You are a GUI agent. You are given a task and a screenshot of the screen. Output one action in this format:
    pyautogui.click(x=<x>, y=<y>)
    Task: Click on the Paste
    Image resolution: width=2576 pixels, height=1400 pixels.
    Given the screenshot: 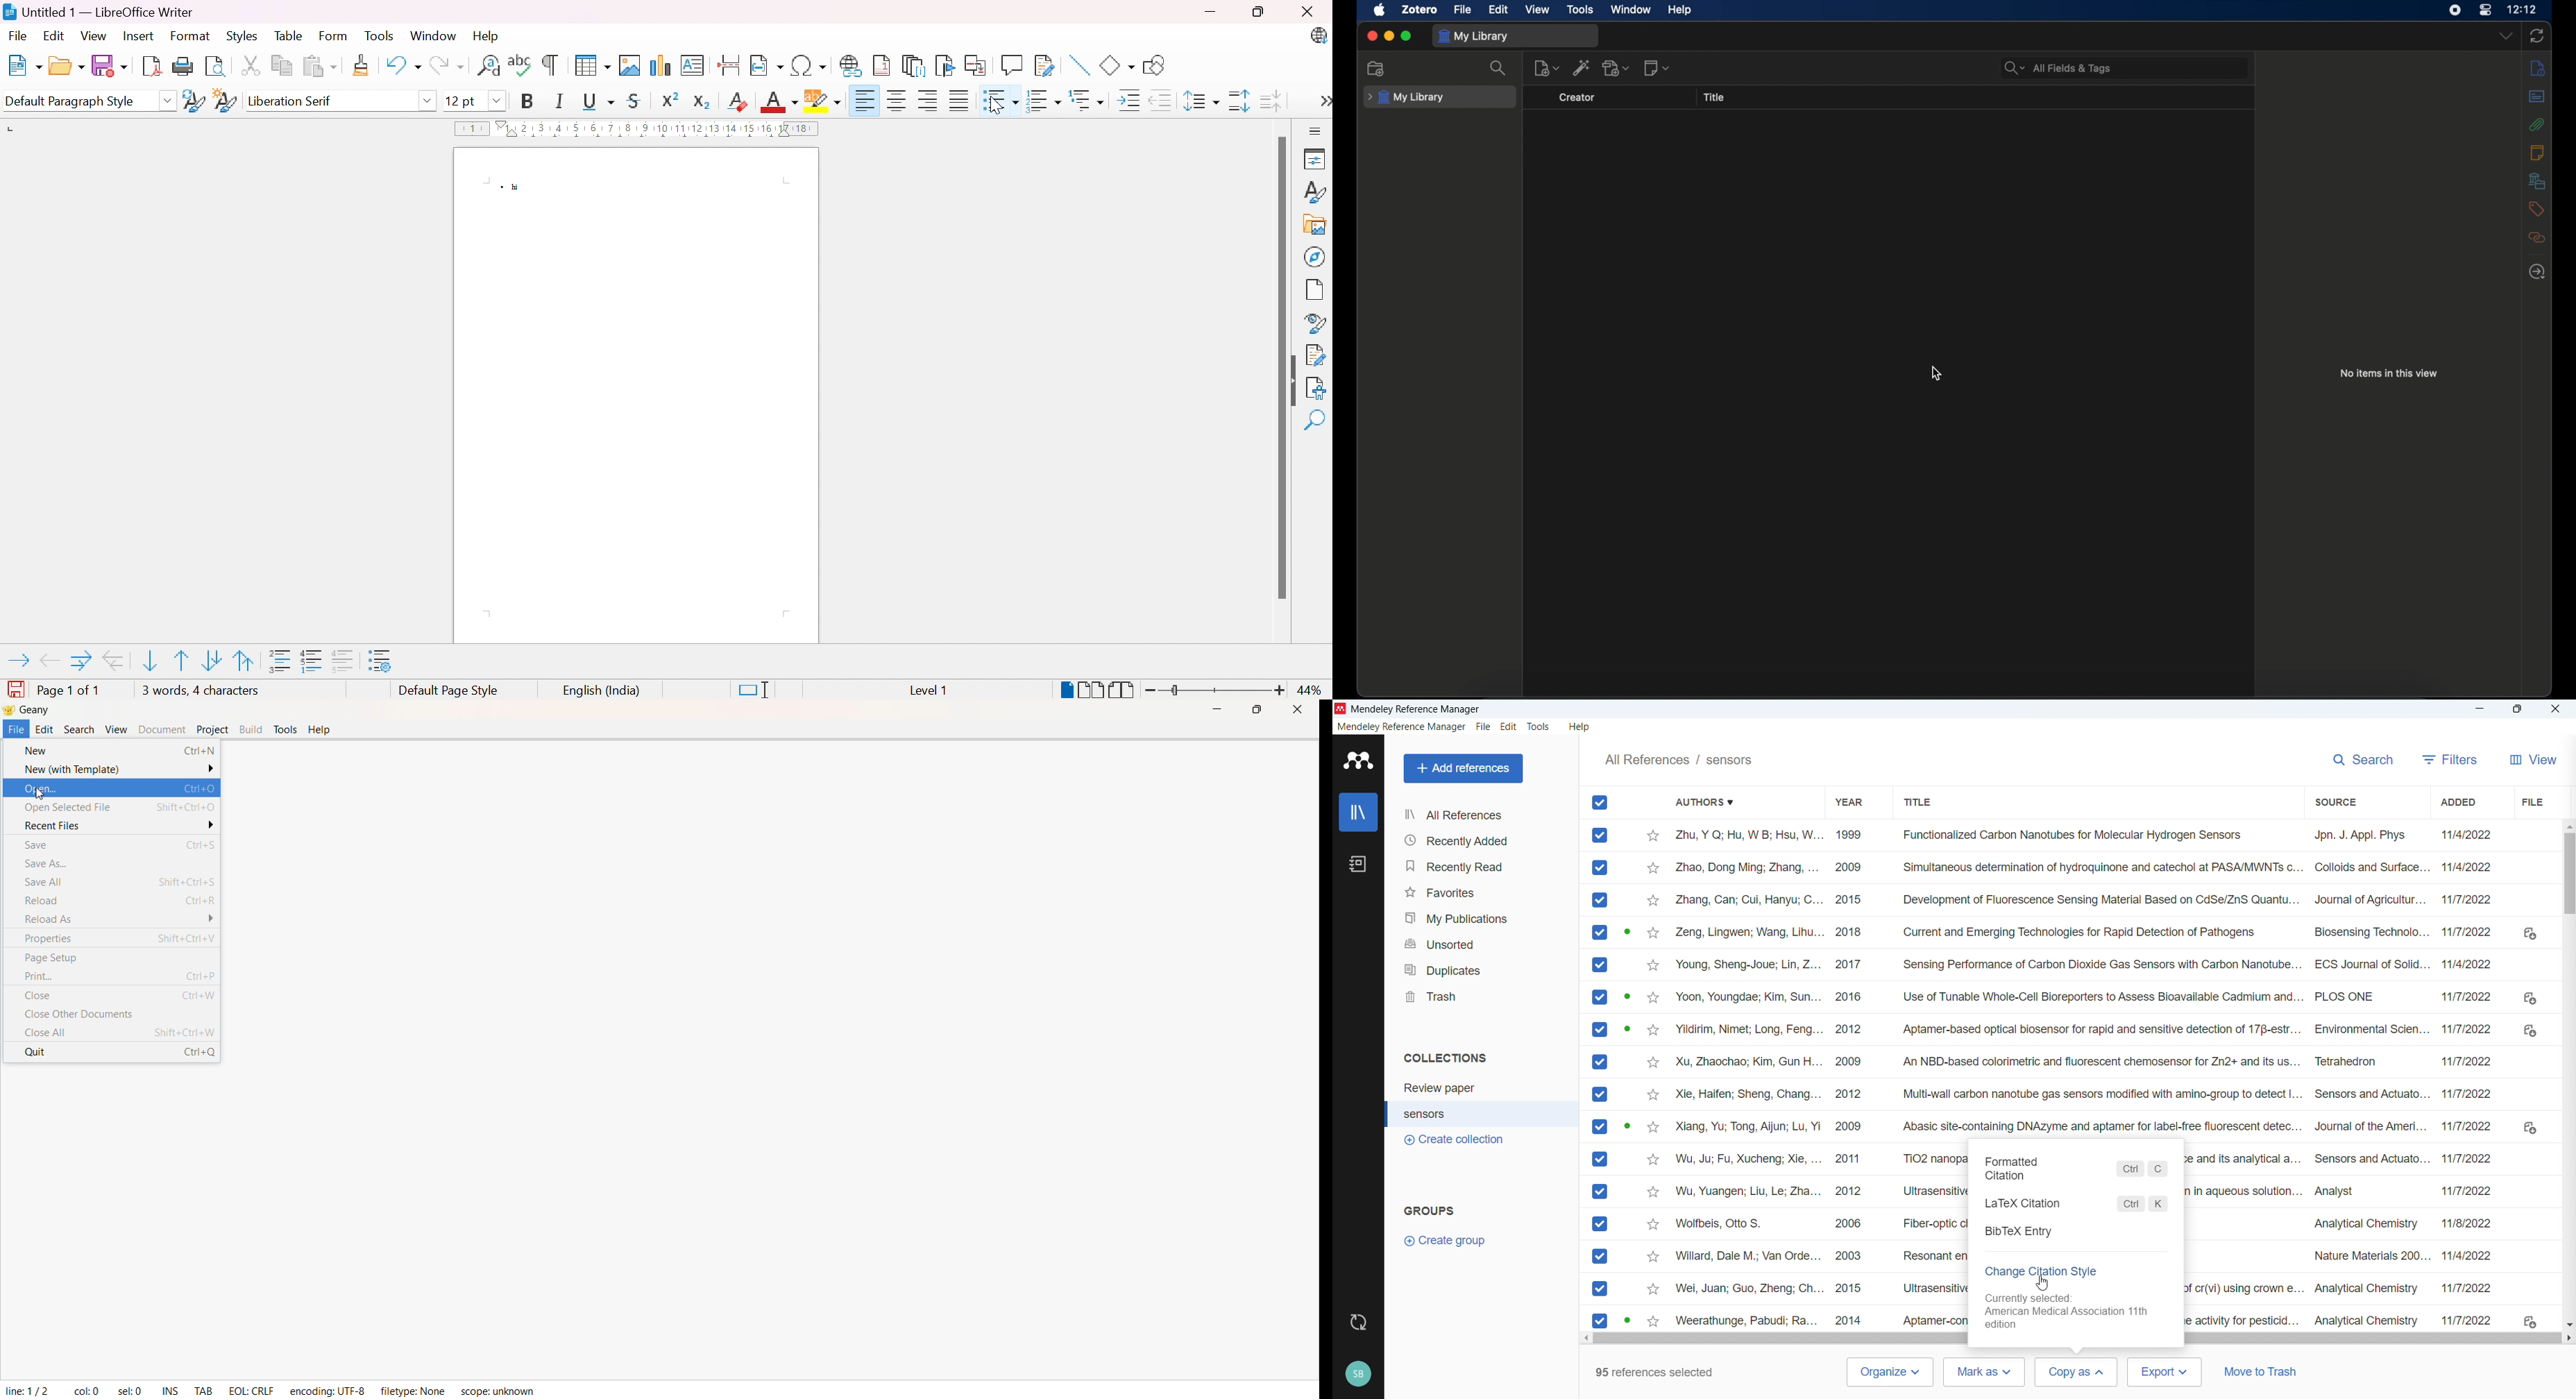 What is the action you would take?
    pyautogui.click(x=319, y=65)
    